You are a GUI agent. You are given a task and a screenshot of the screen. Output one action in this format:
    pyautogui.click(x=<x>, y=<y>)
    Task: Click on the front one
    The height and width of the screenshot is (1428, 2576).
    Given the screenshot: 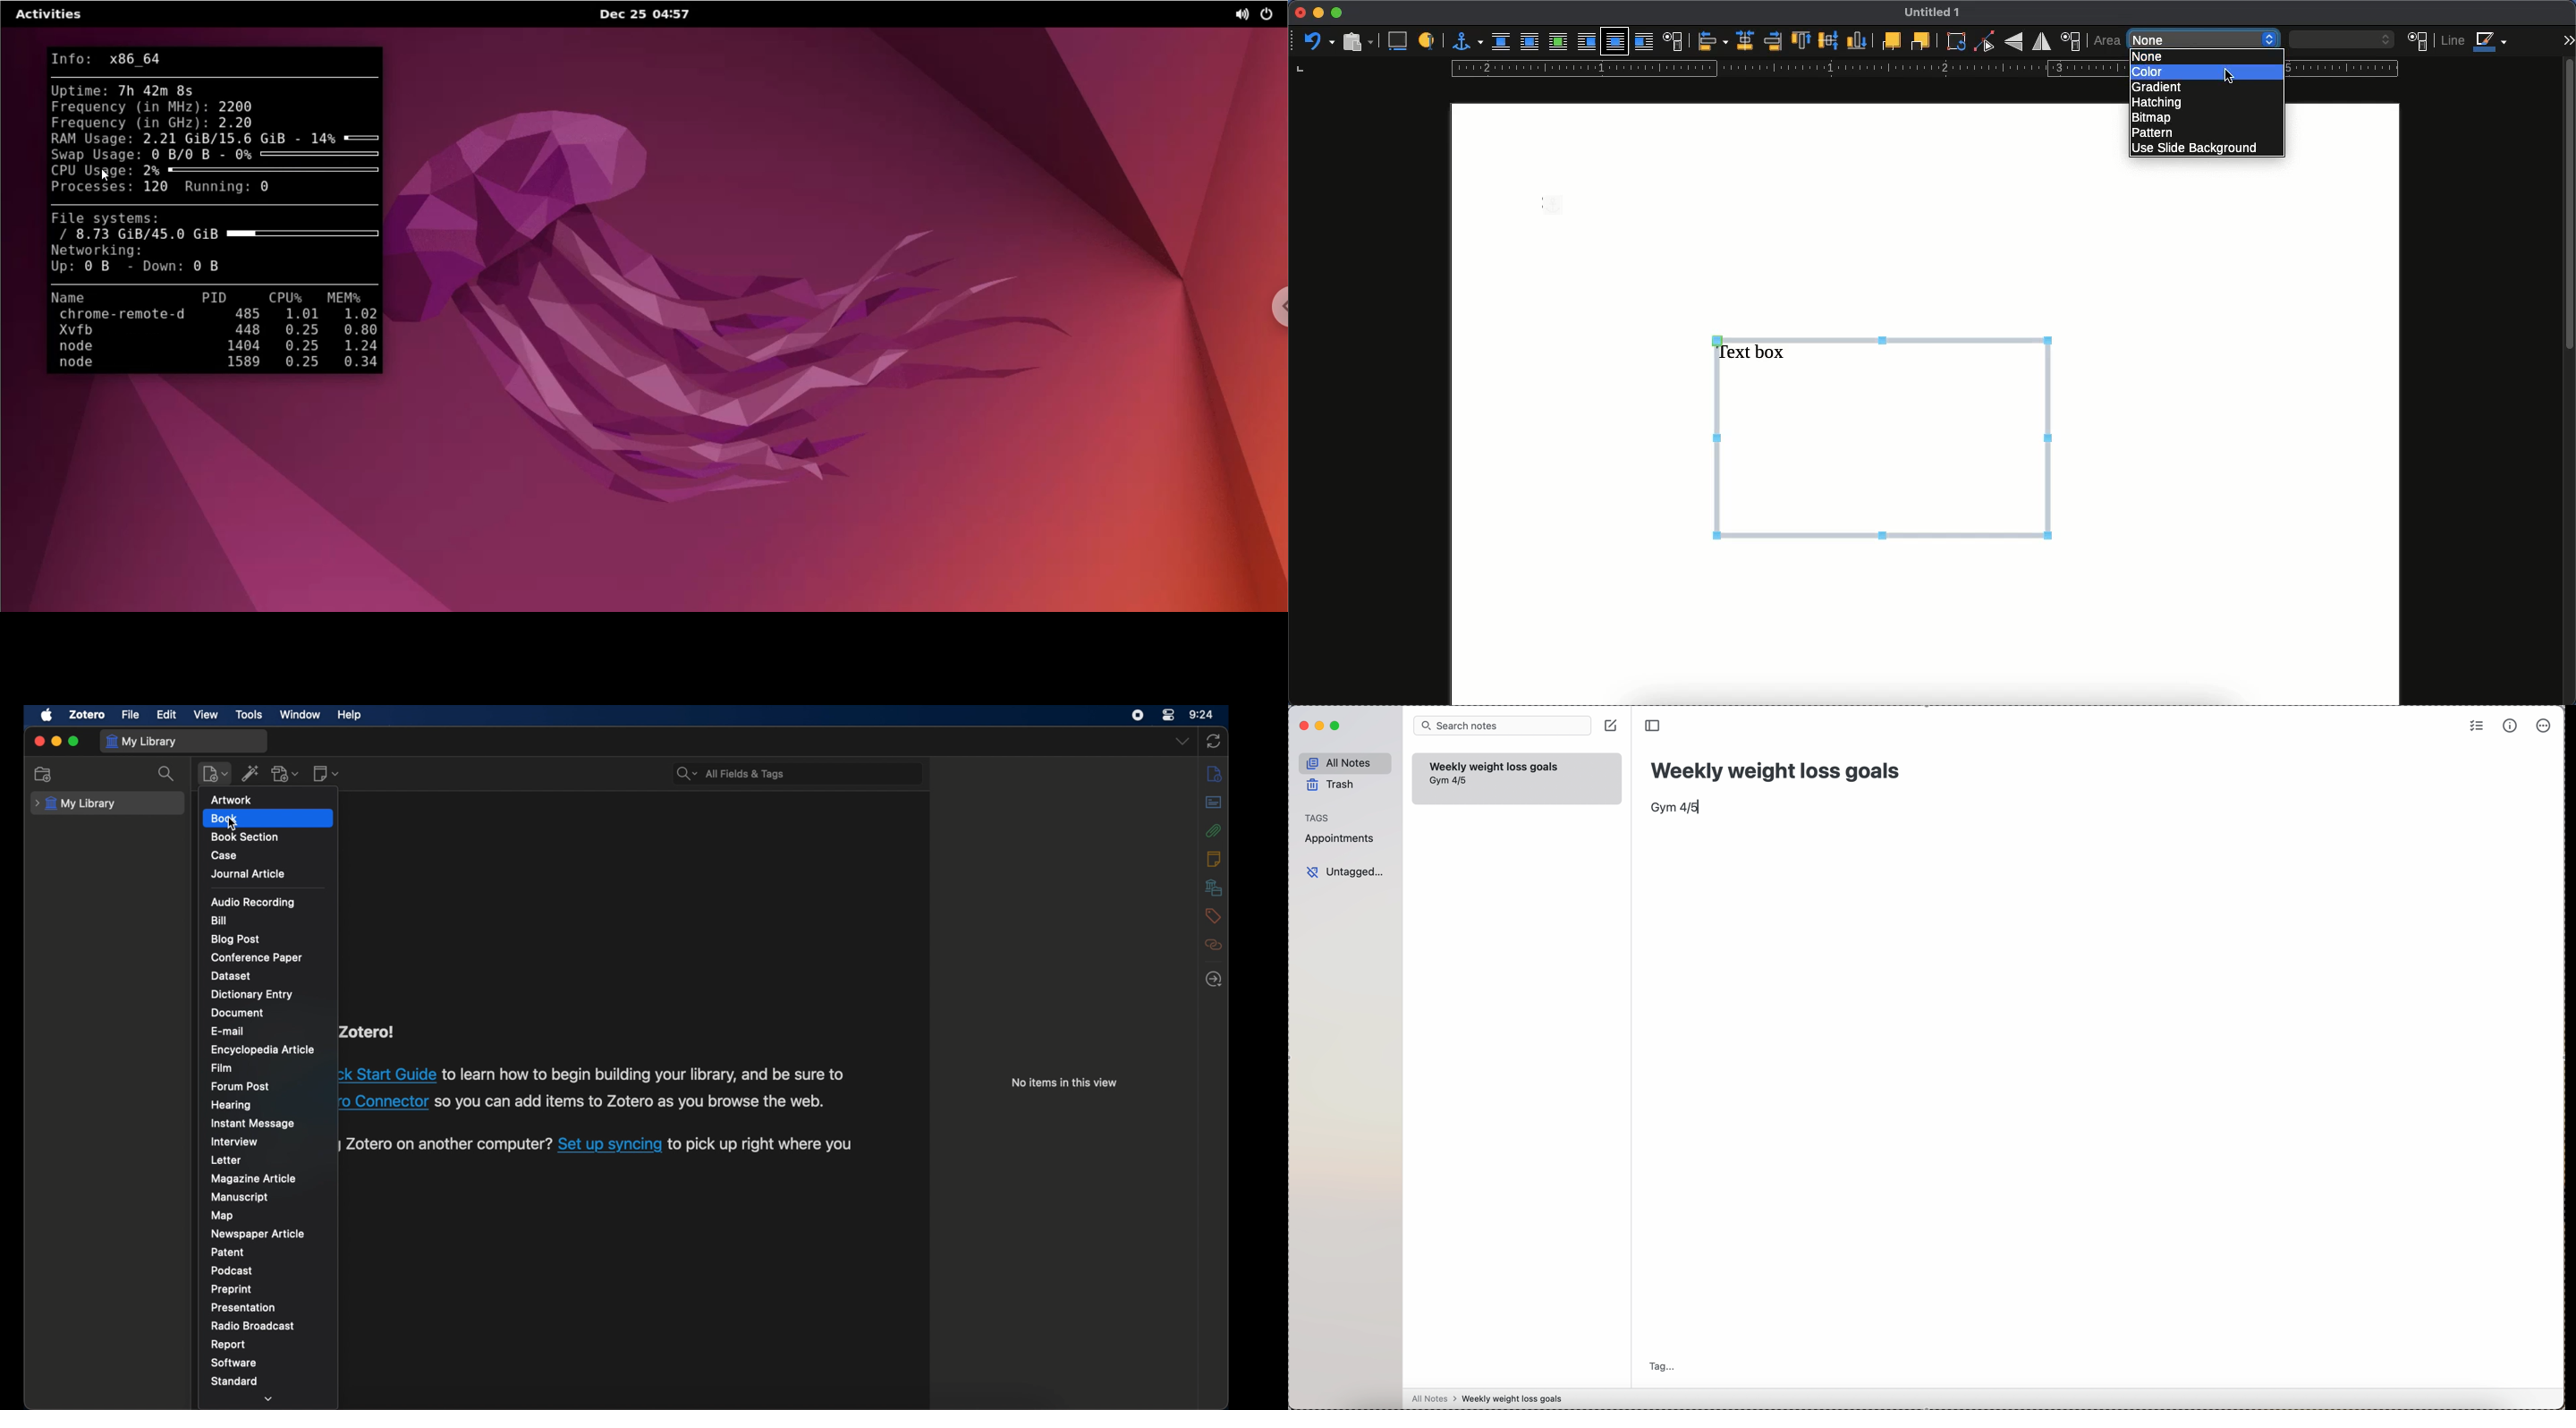 What is the action you would take?
    pyautogui.click(x=1890, y=40)
    